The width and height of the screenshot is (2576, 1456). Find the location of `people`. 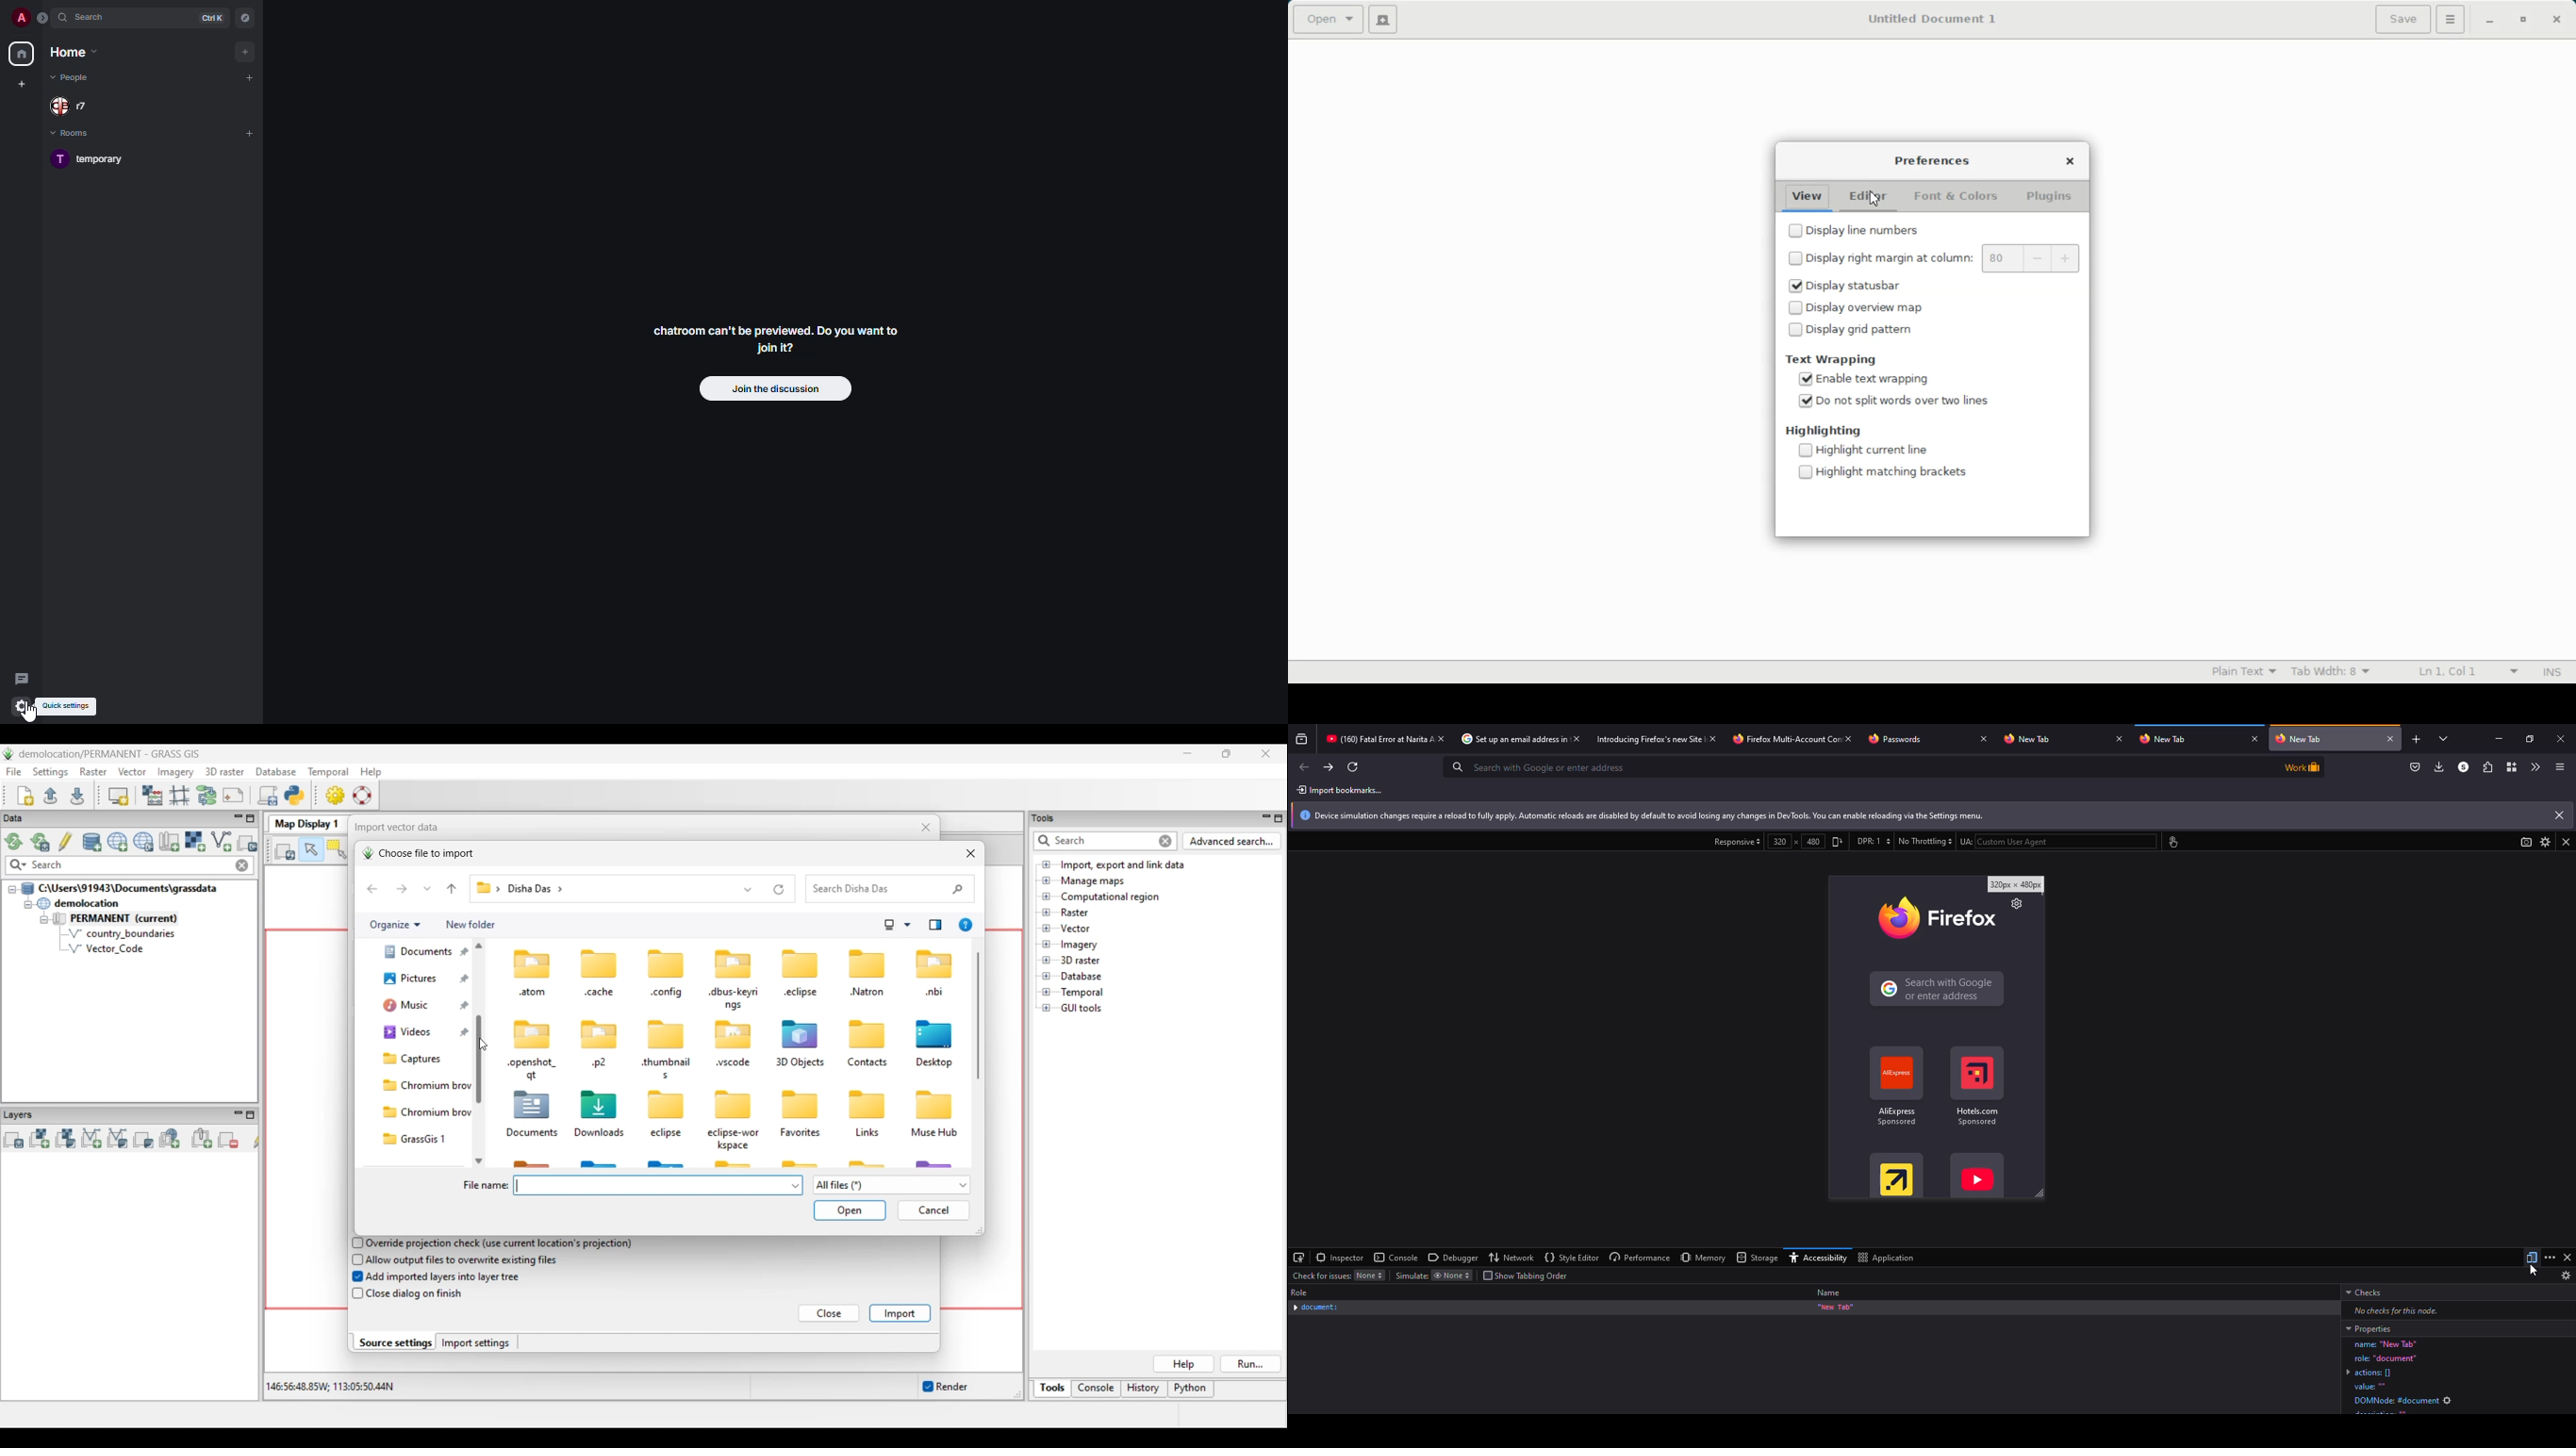

people is located at coordinates (74, 78).